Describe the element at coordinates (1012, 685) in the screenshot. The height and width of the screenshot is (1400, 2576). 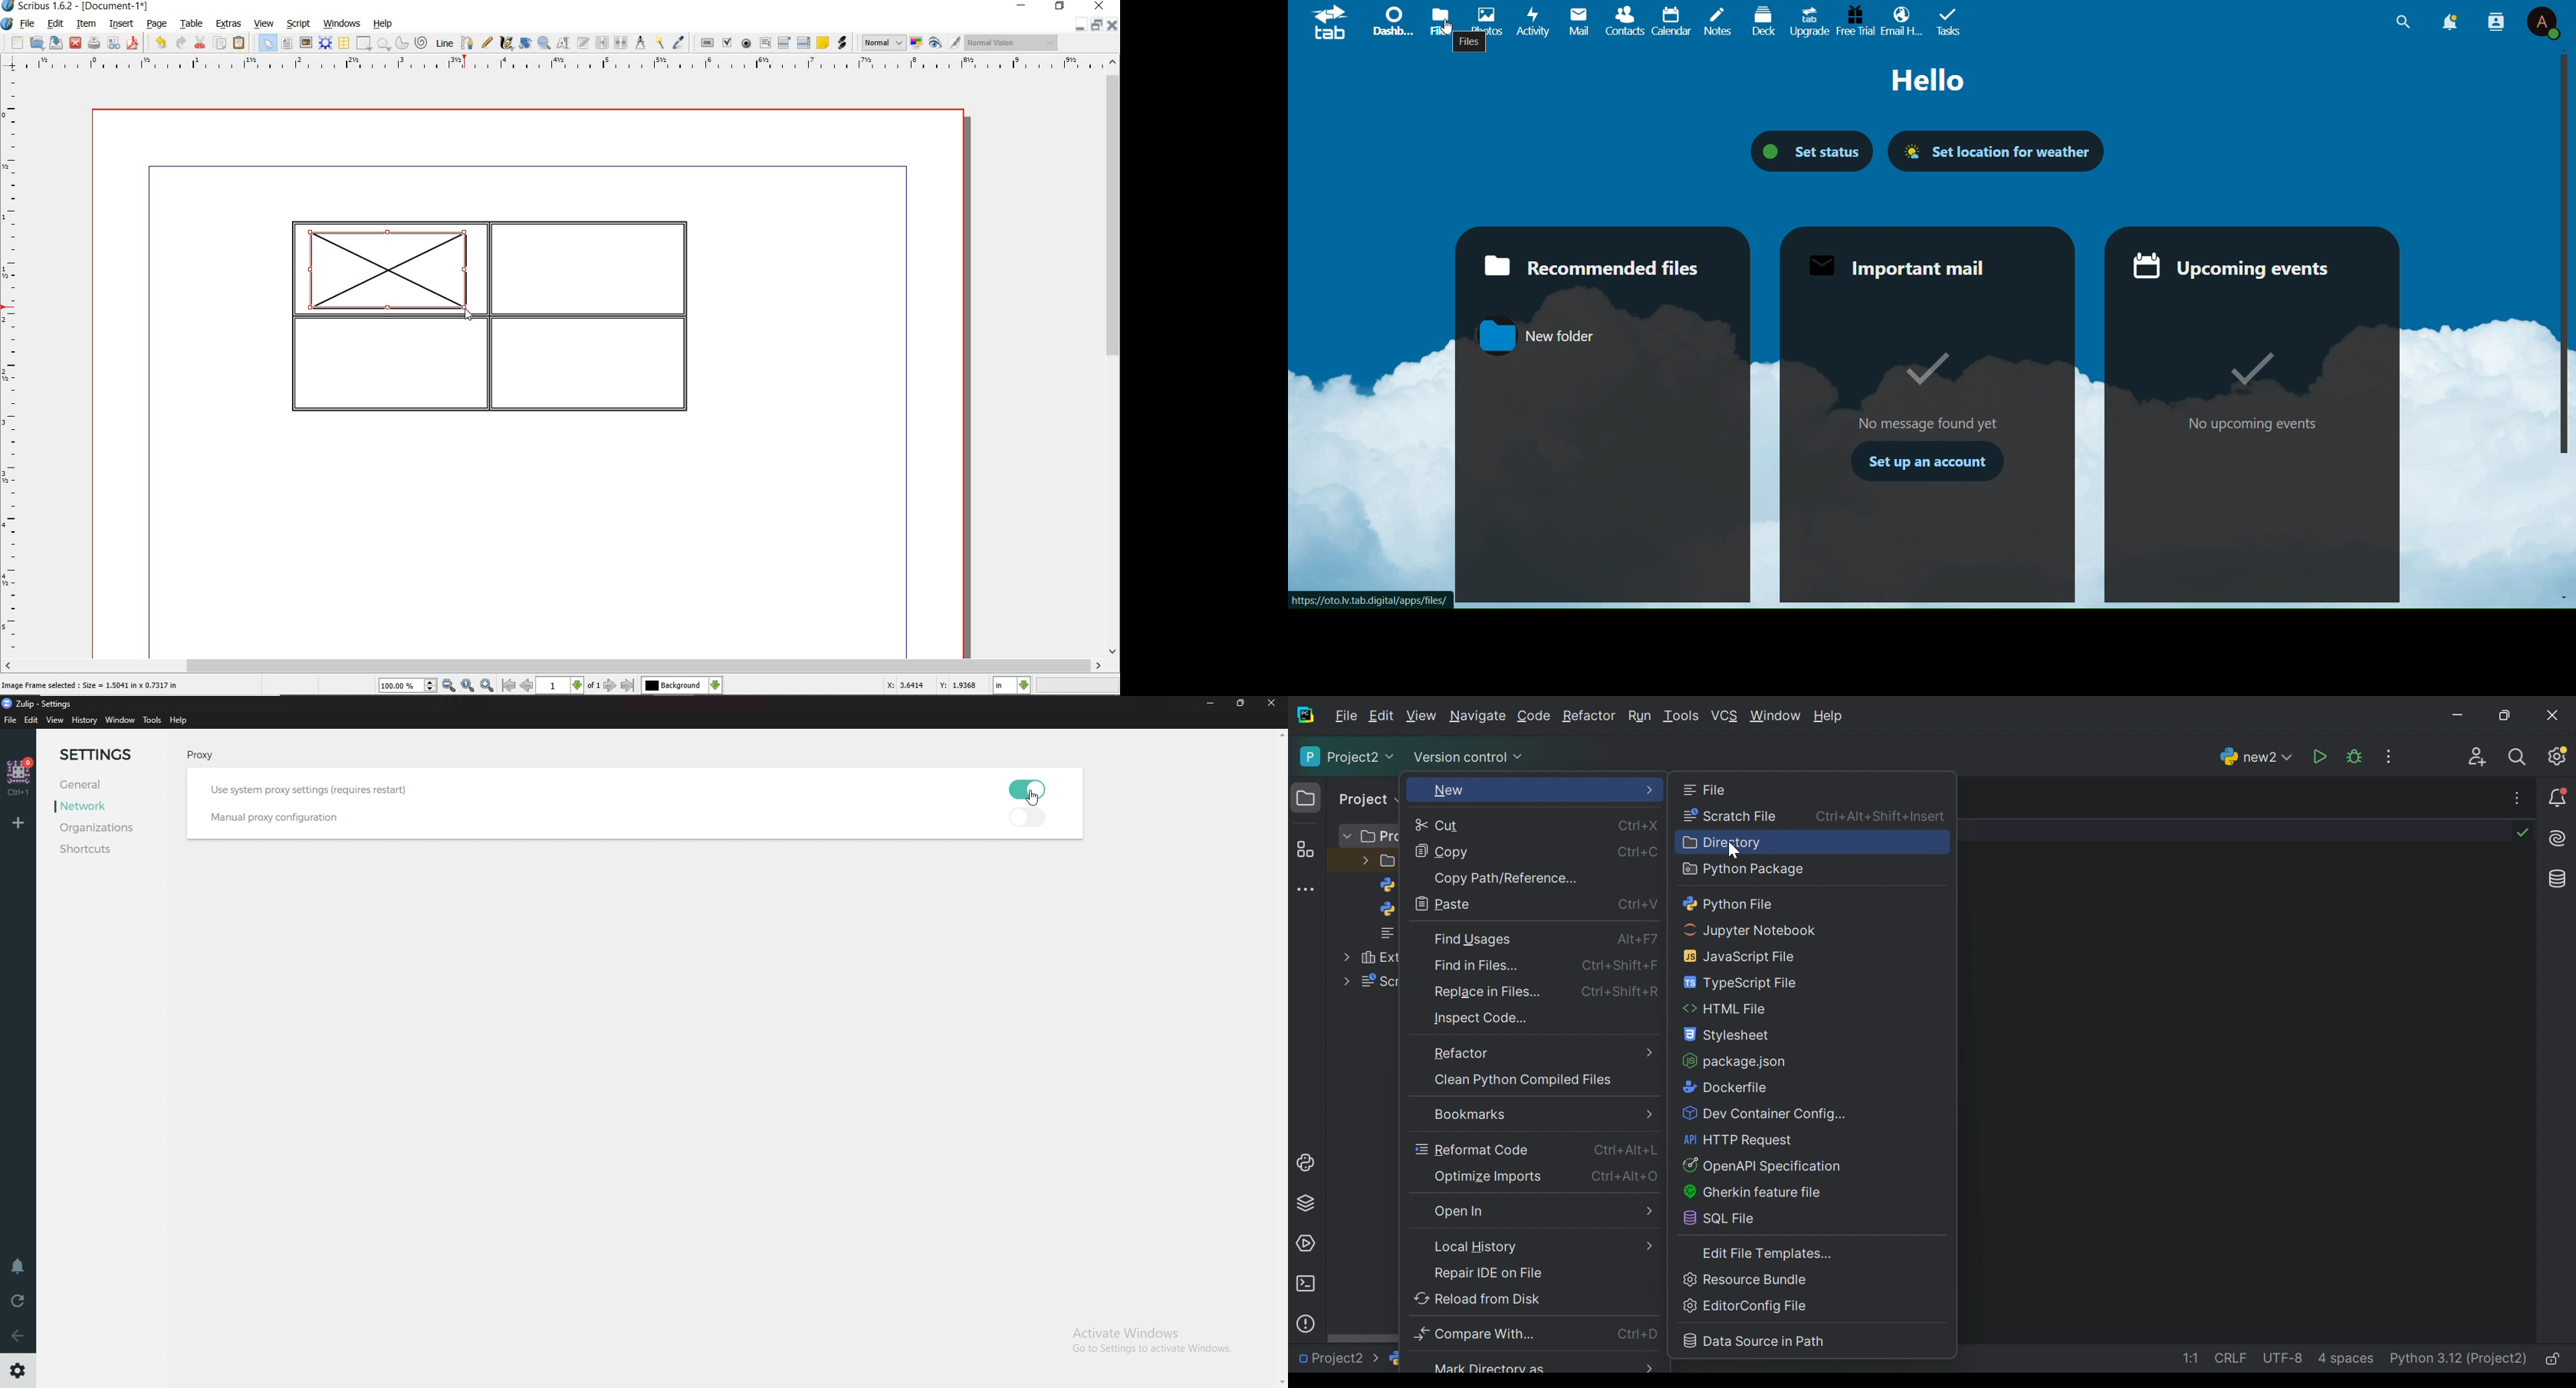
I see `select measurement` at that location.